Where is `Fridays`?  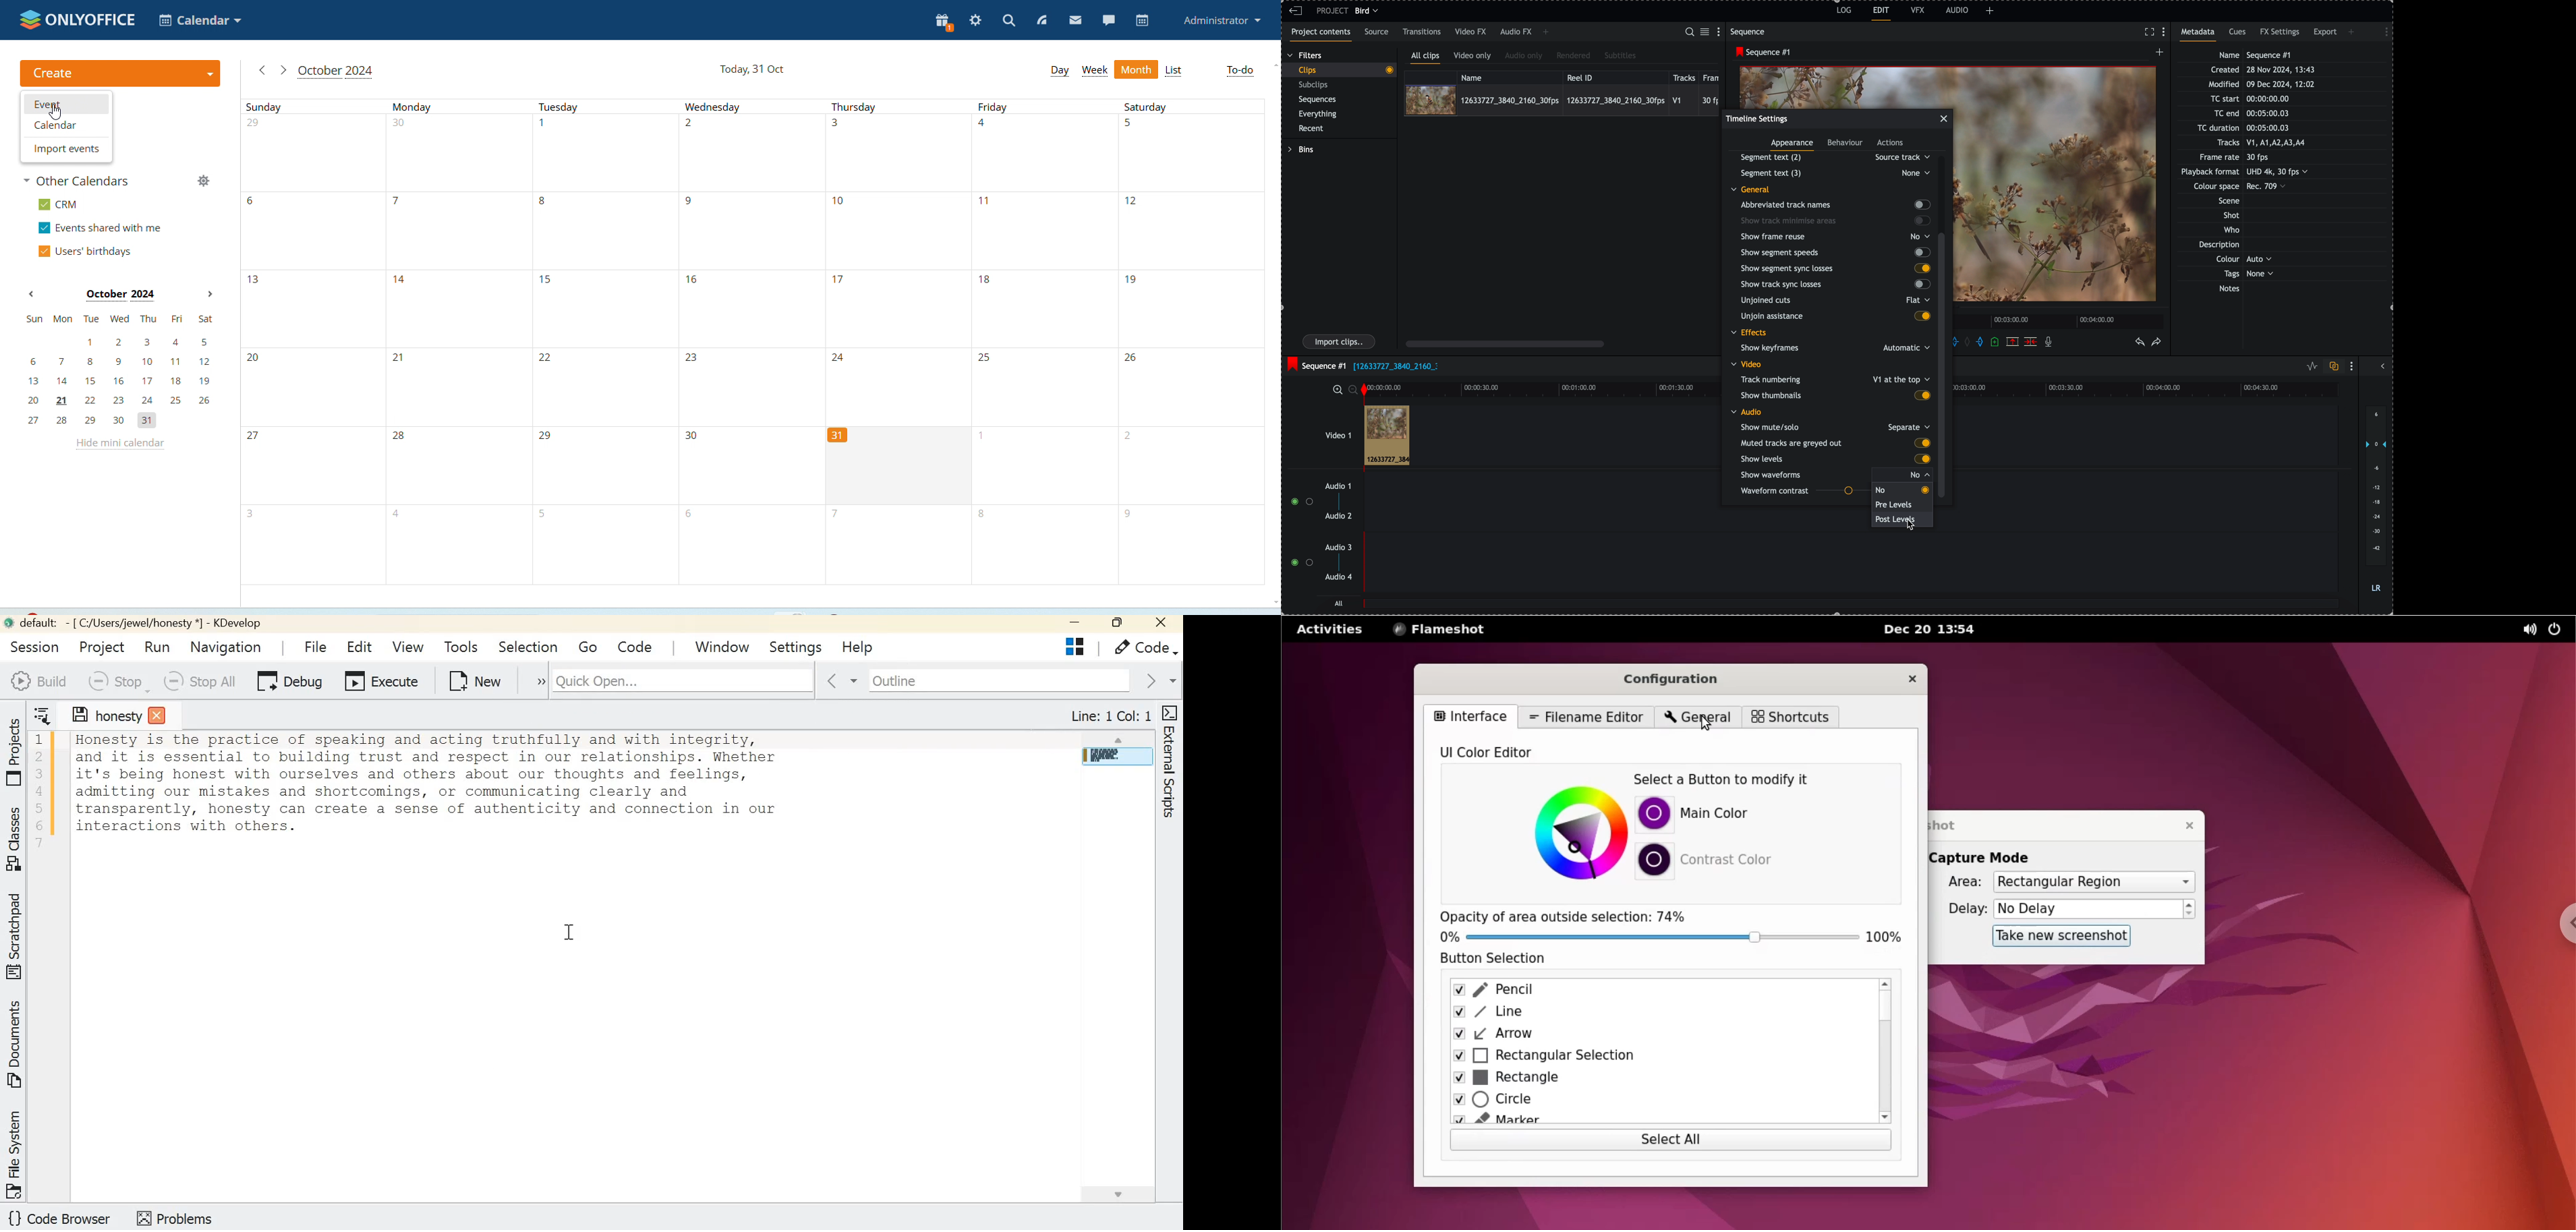
Fridays is located at coordinates (1045, 342).